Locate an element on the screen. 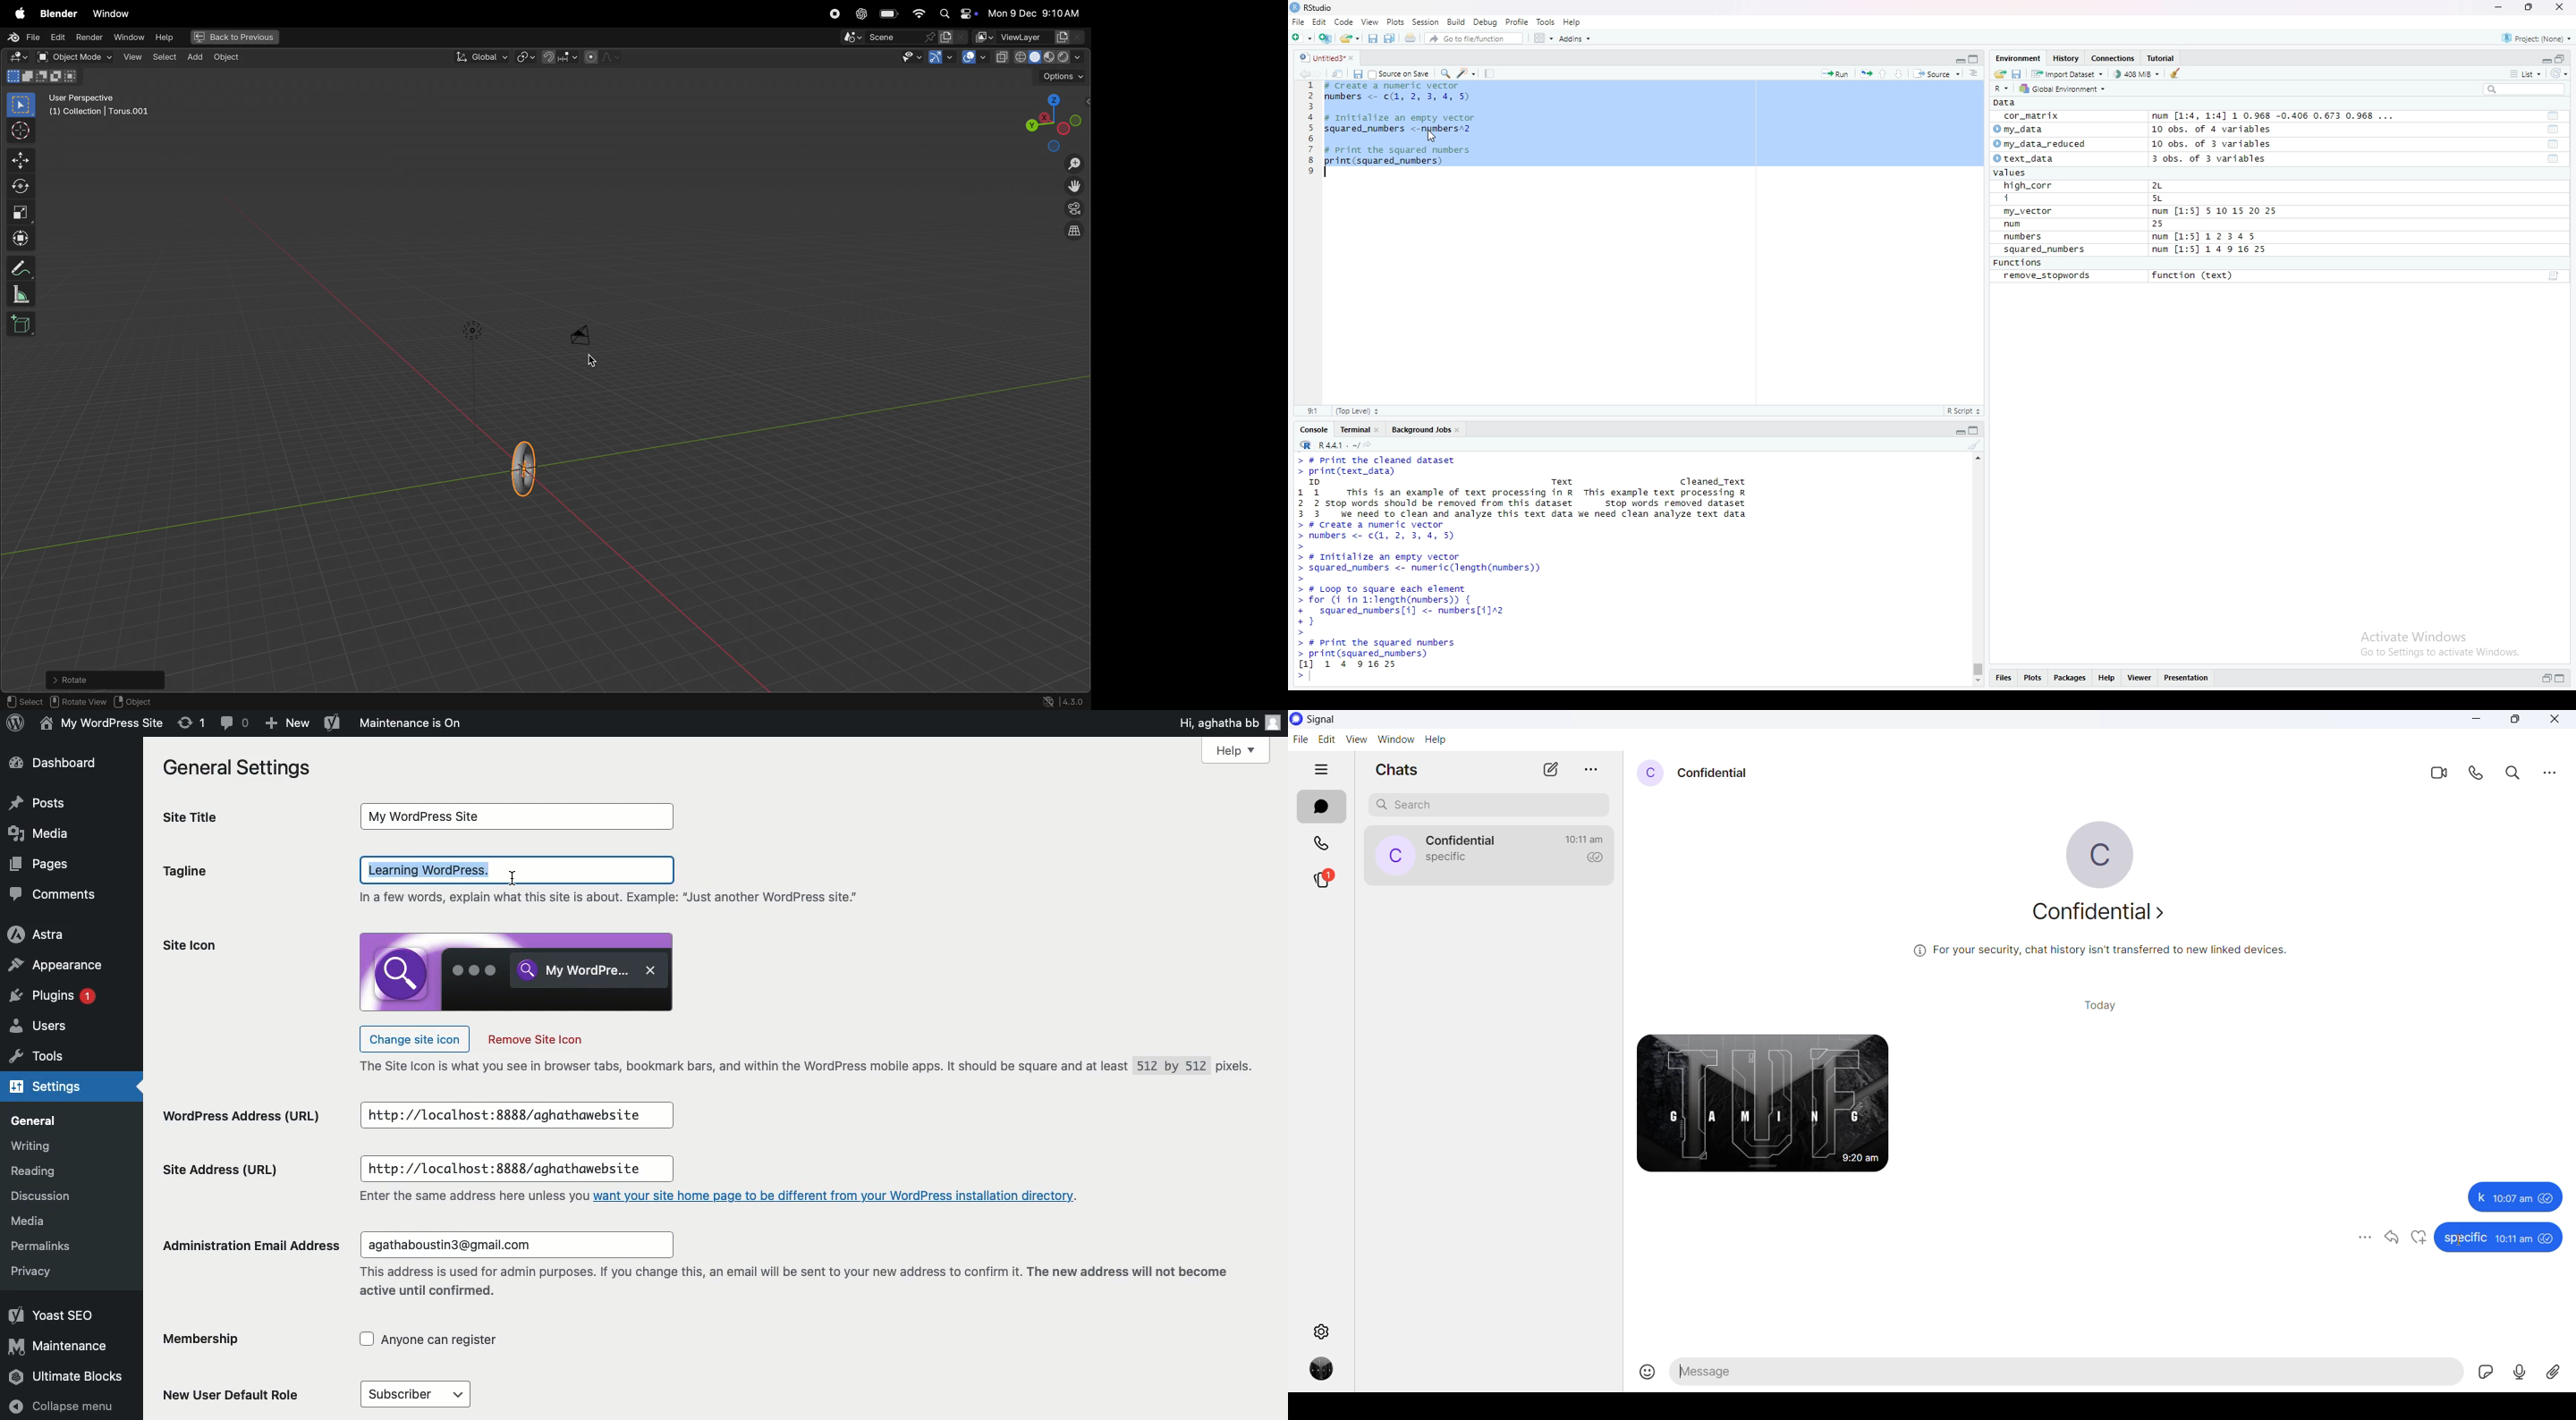 The image size is (2576, 1428). re-run previous code region is located at coordinates (1866, 72).